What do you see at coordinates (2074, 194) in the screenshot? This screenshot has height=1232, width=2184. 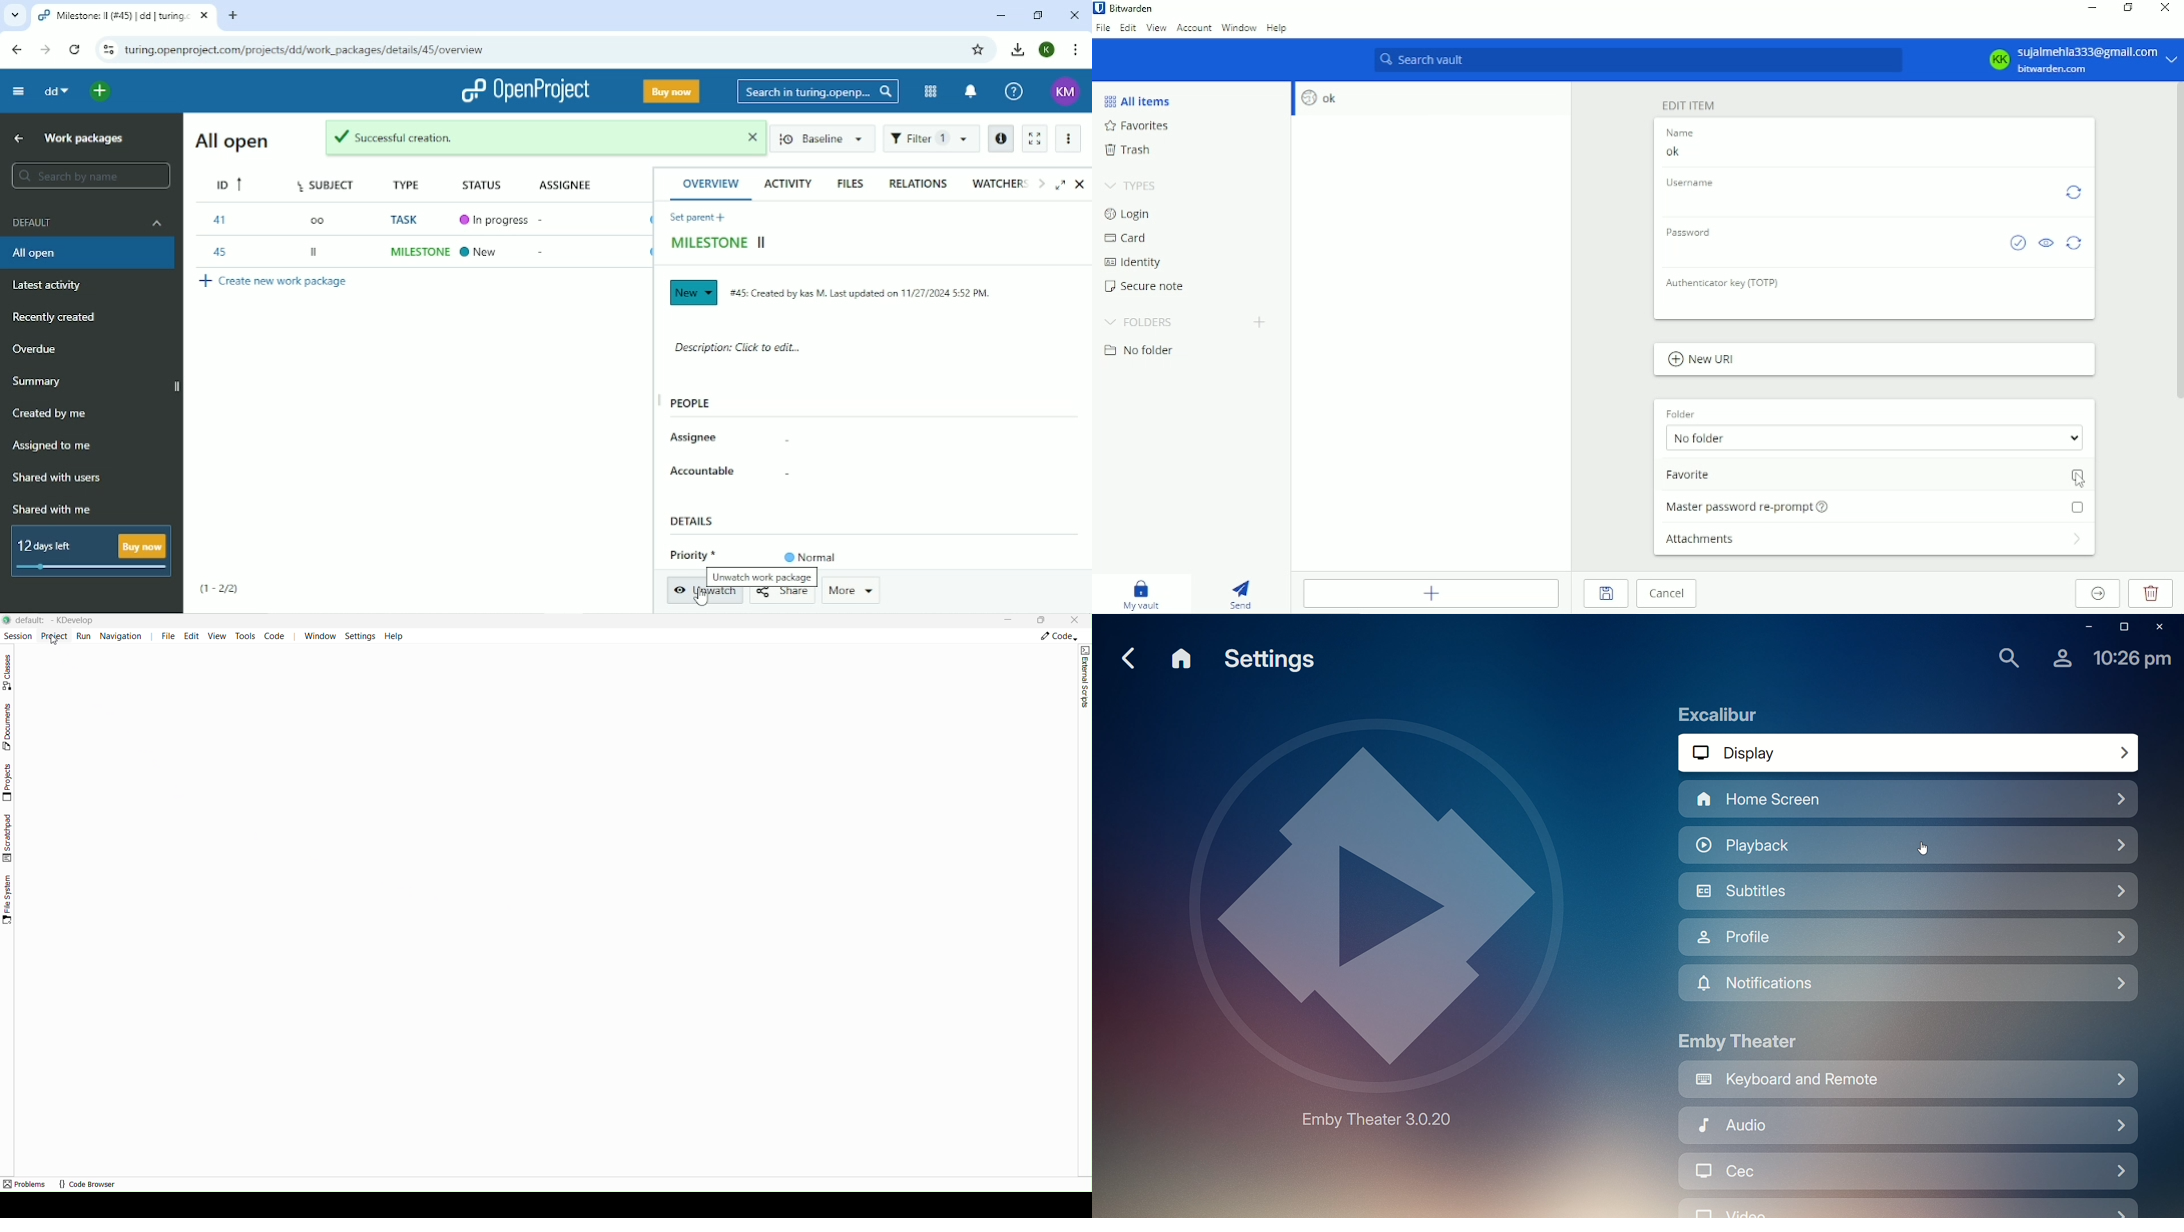 I see `Generate username` at bounding box center [2074, 194].